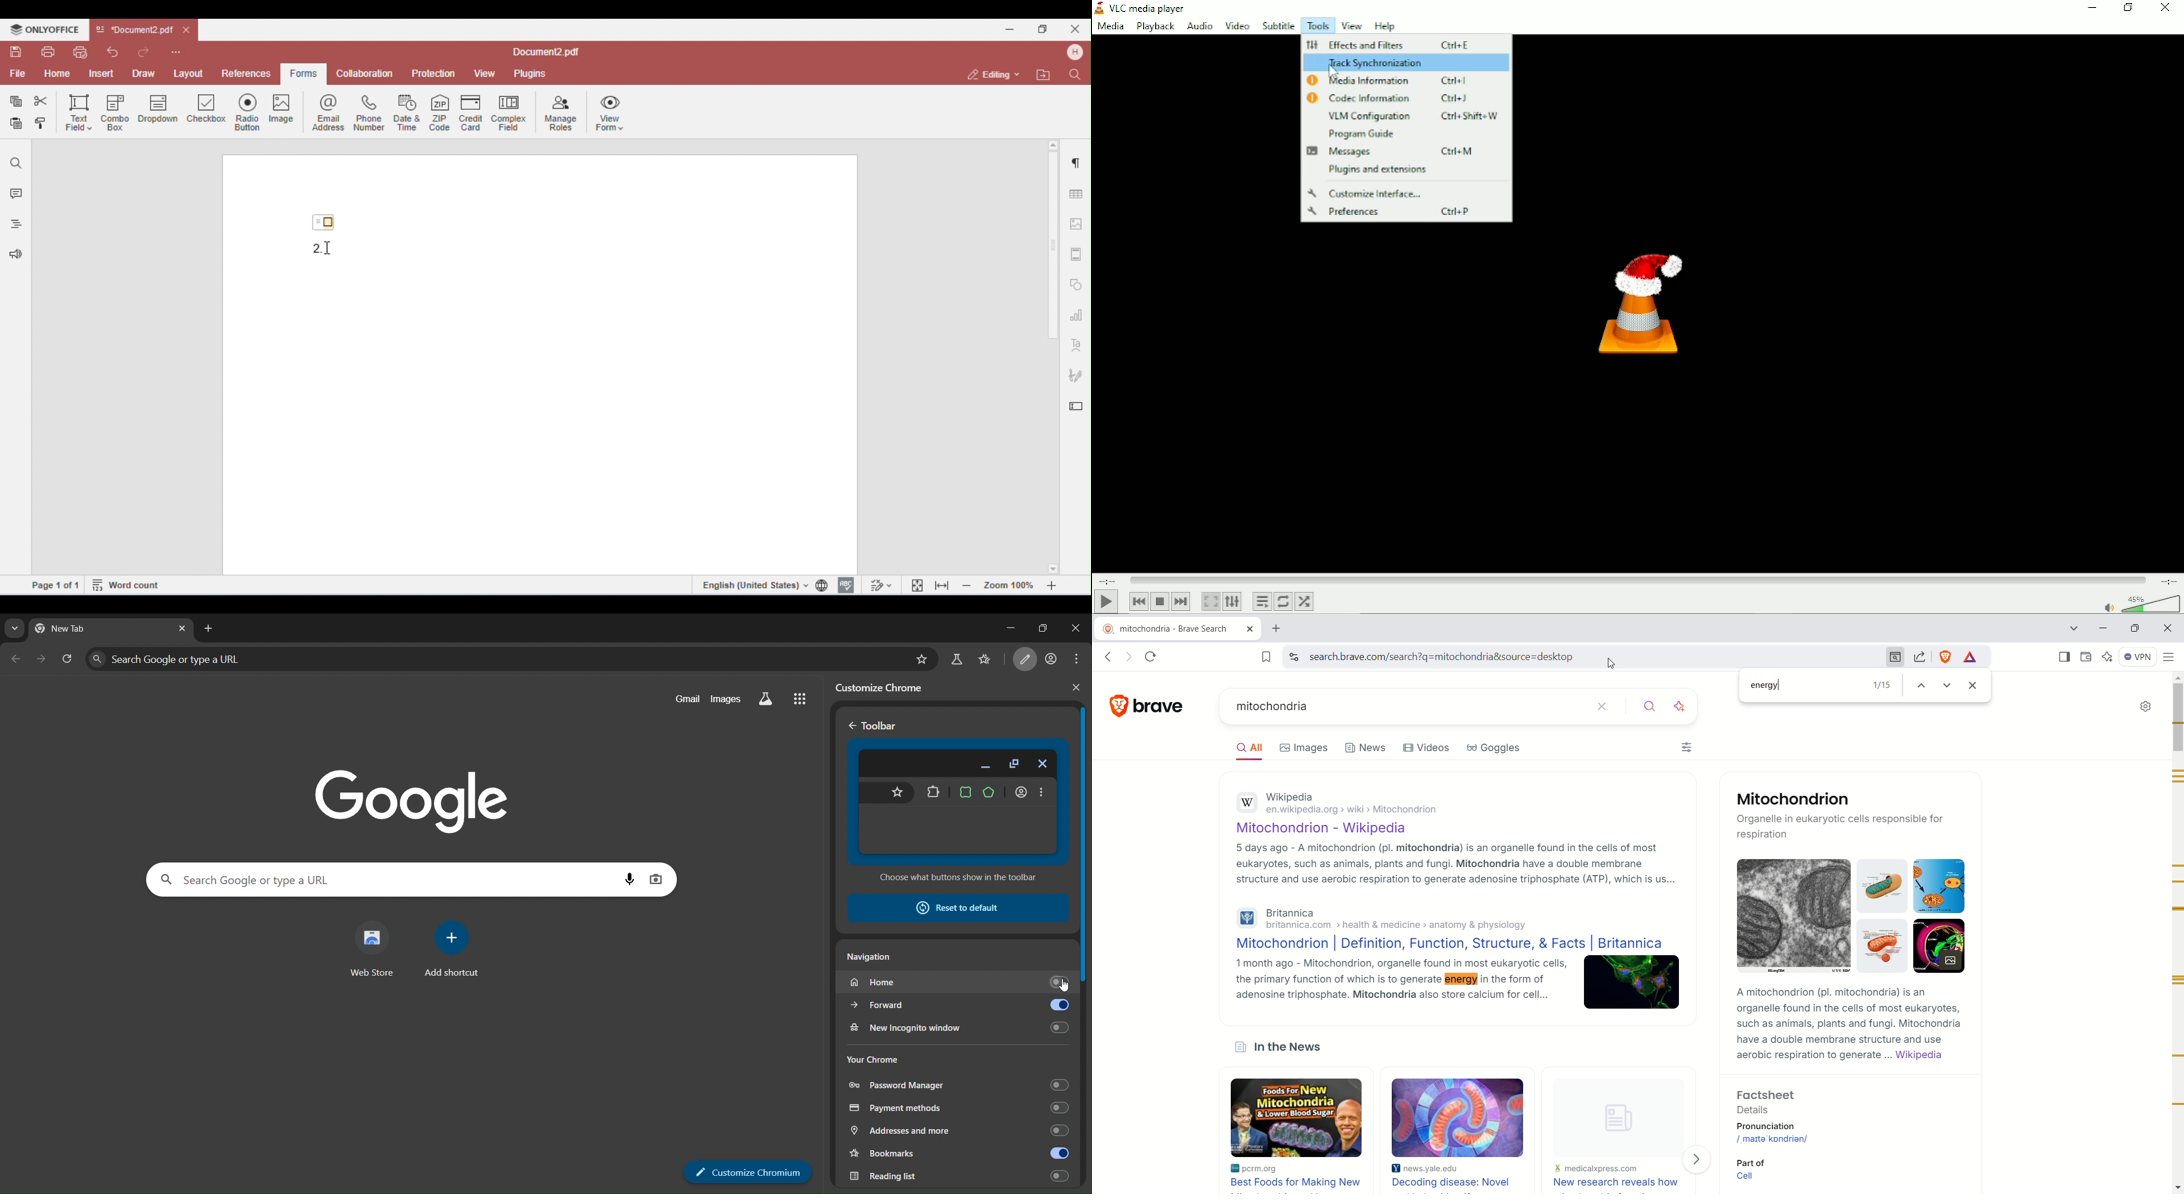 This screenshot has height=1204, width=2184. Describe the element at coordinates (874, 725) in the screenshot. I see `Toolbar` at that location.